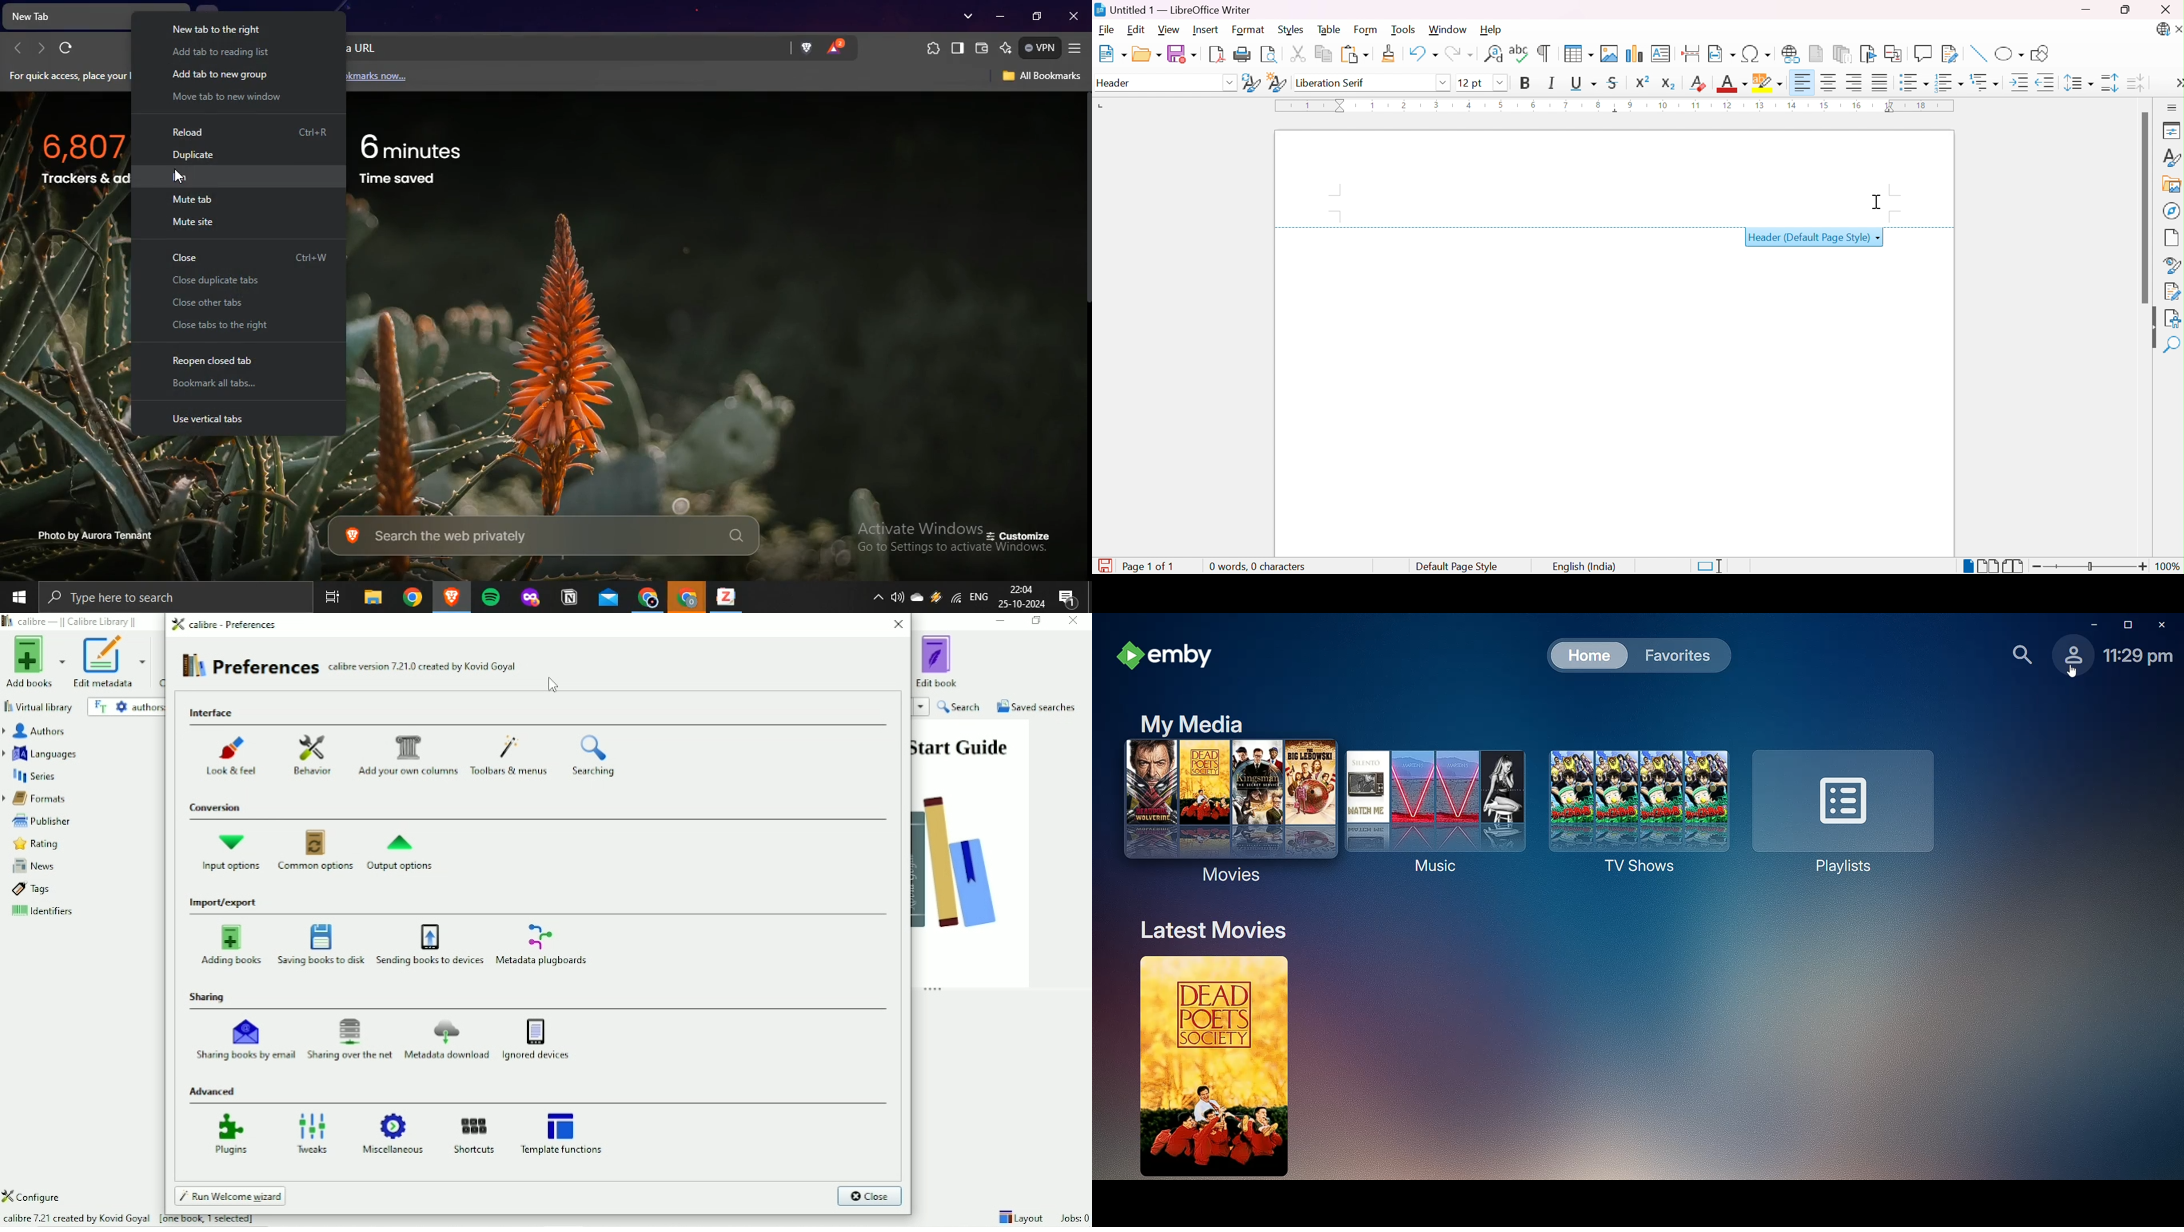  What do you see at coordinates (1544, 53) in the screenshot?
I see `Toggle formatting marks` at bounding box center [1544, 53].